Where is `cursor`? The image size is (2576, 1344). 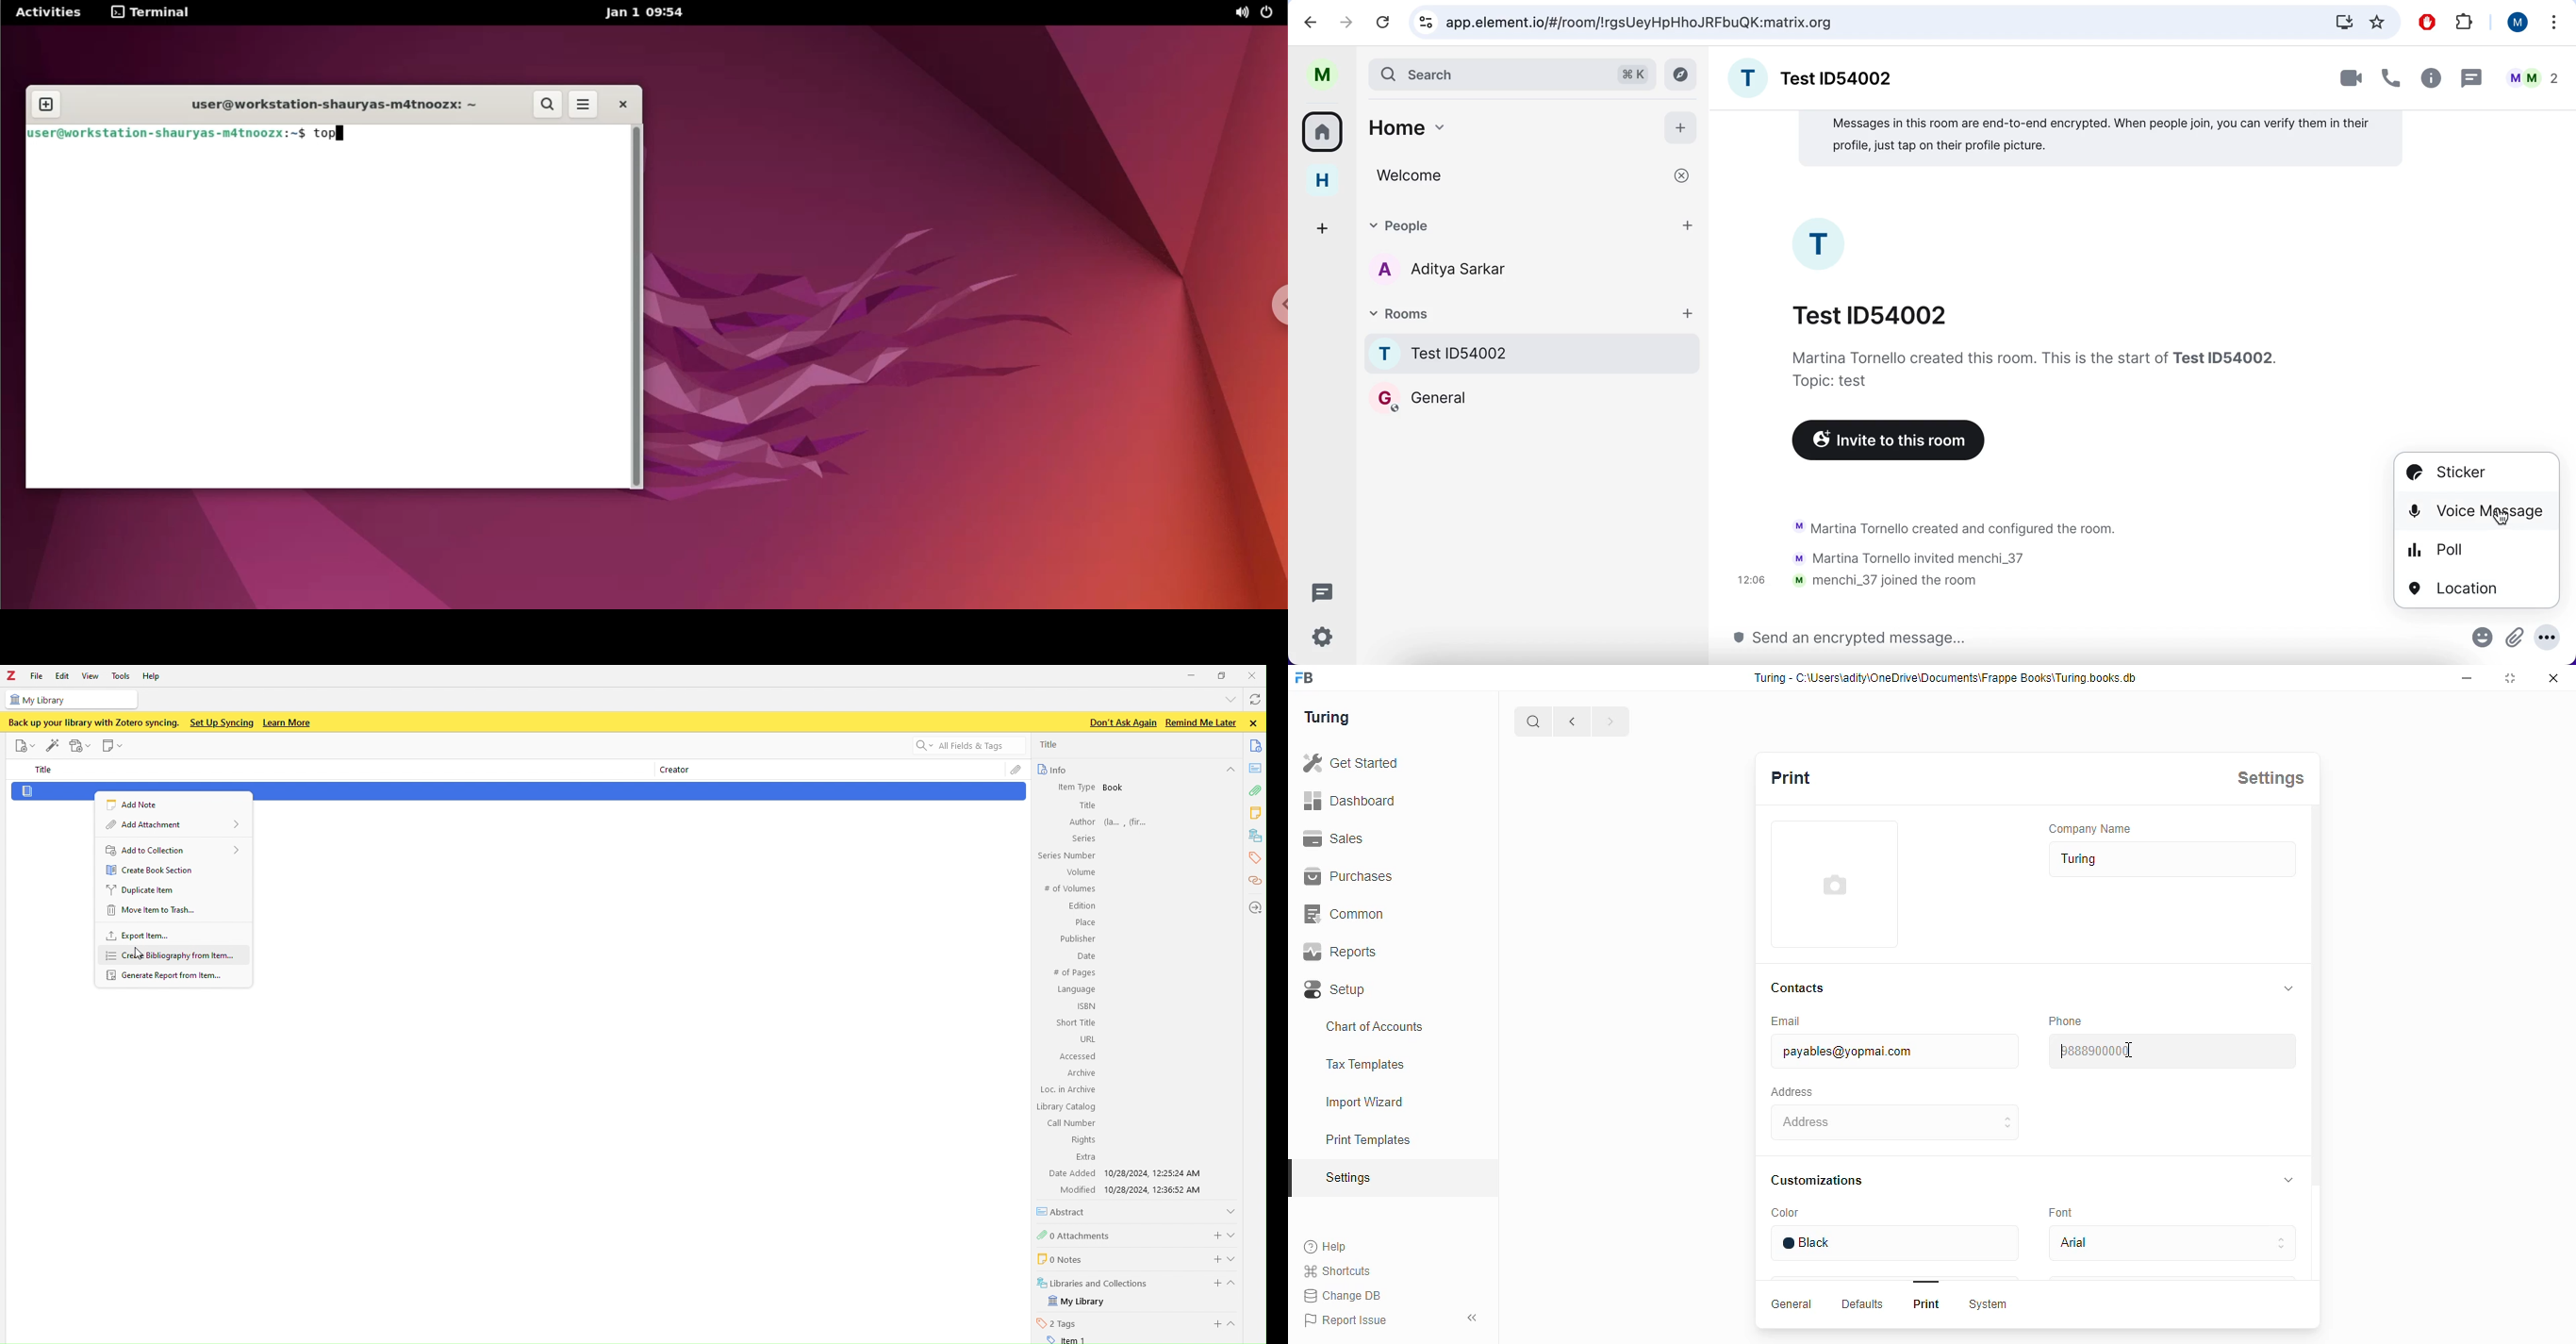
cursor is located at coordinates (139, 953).